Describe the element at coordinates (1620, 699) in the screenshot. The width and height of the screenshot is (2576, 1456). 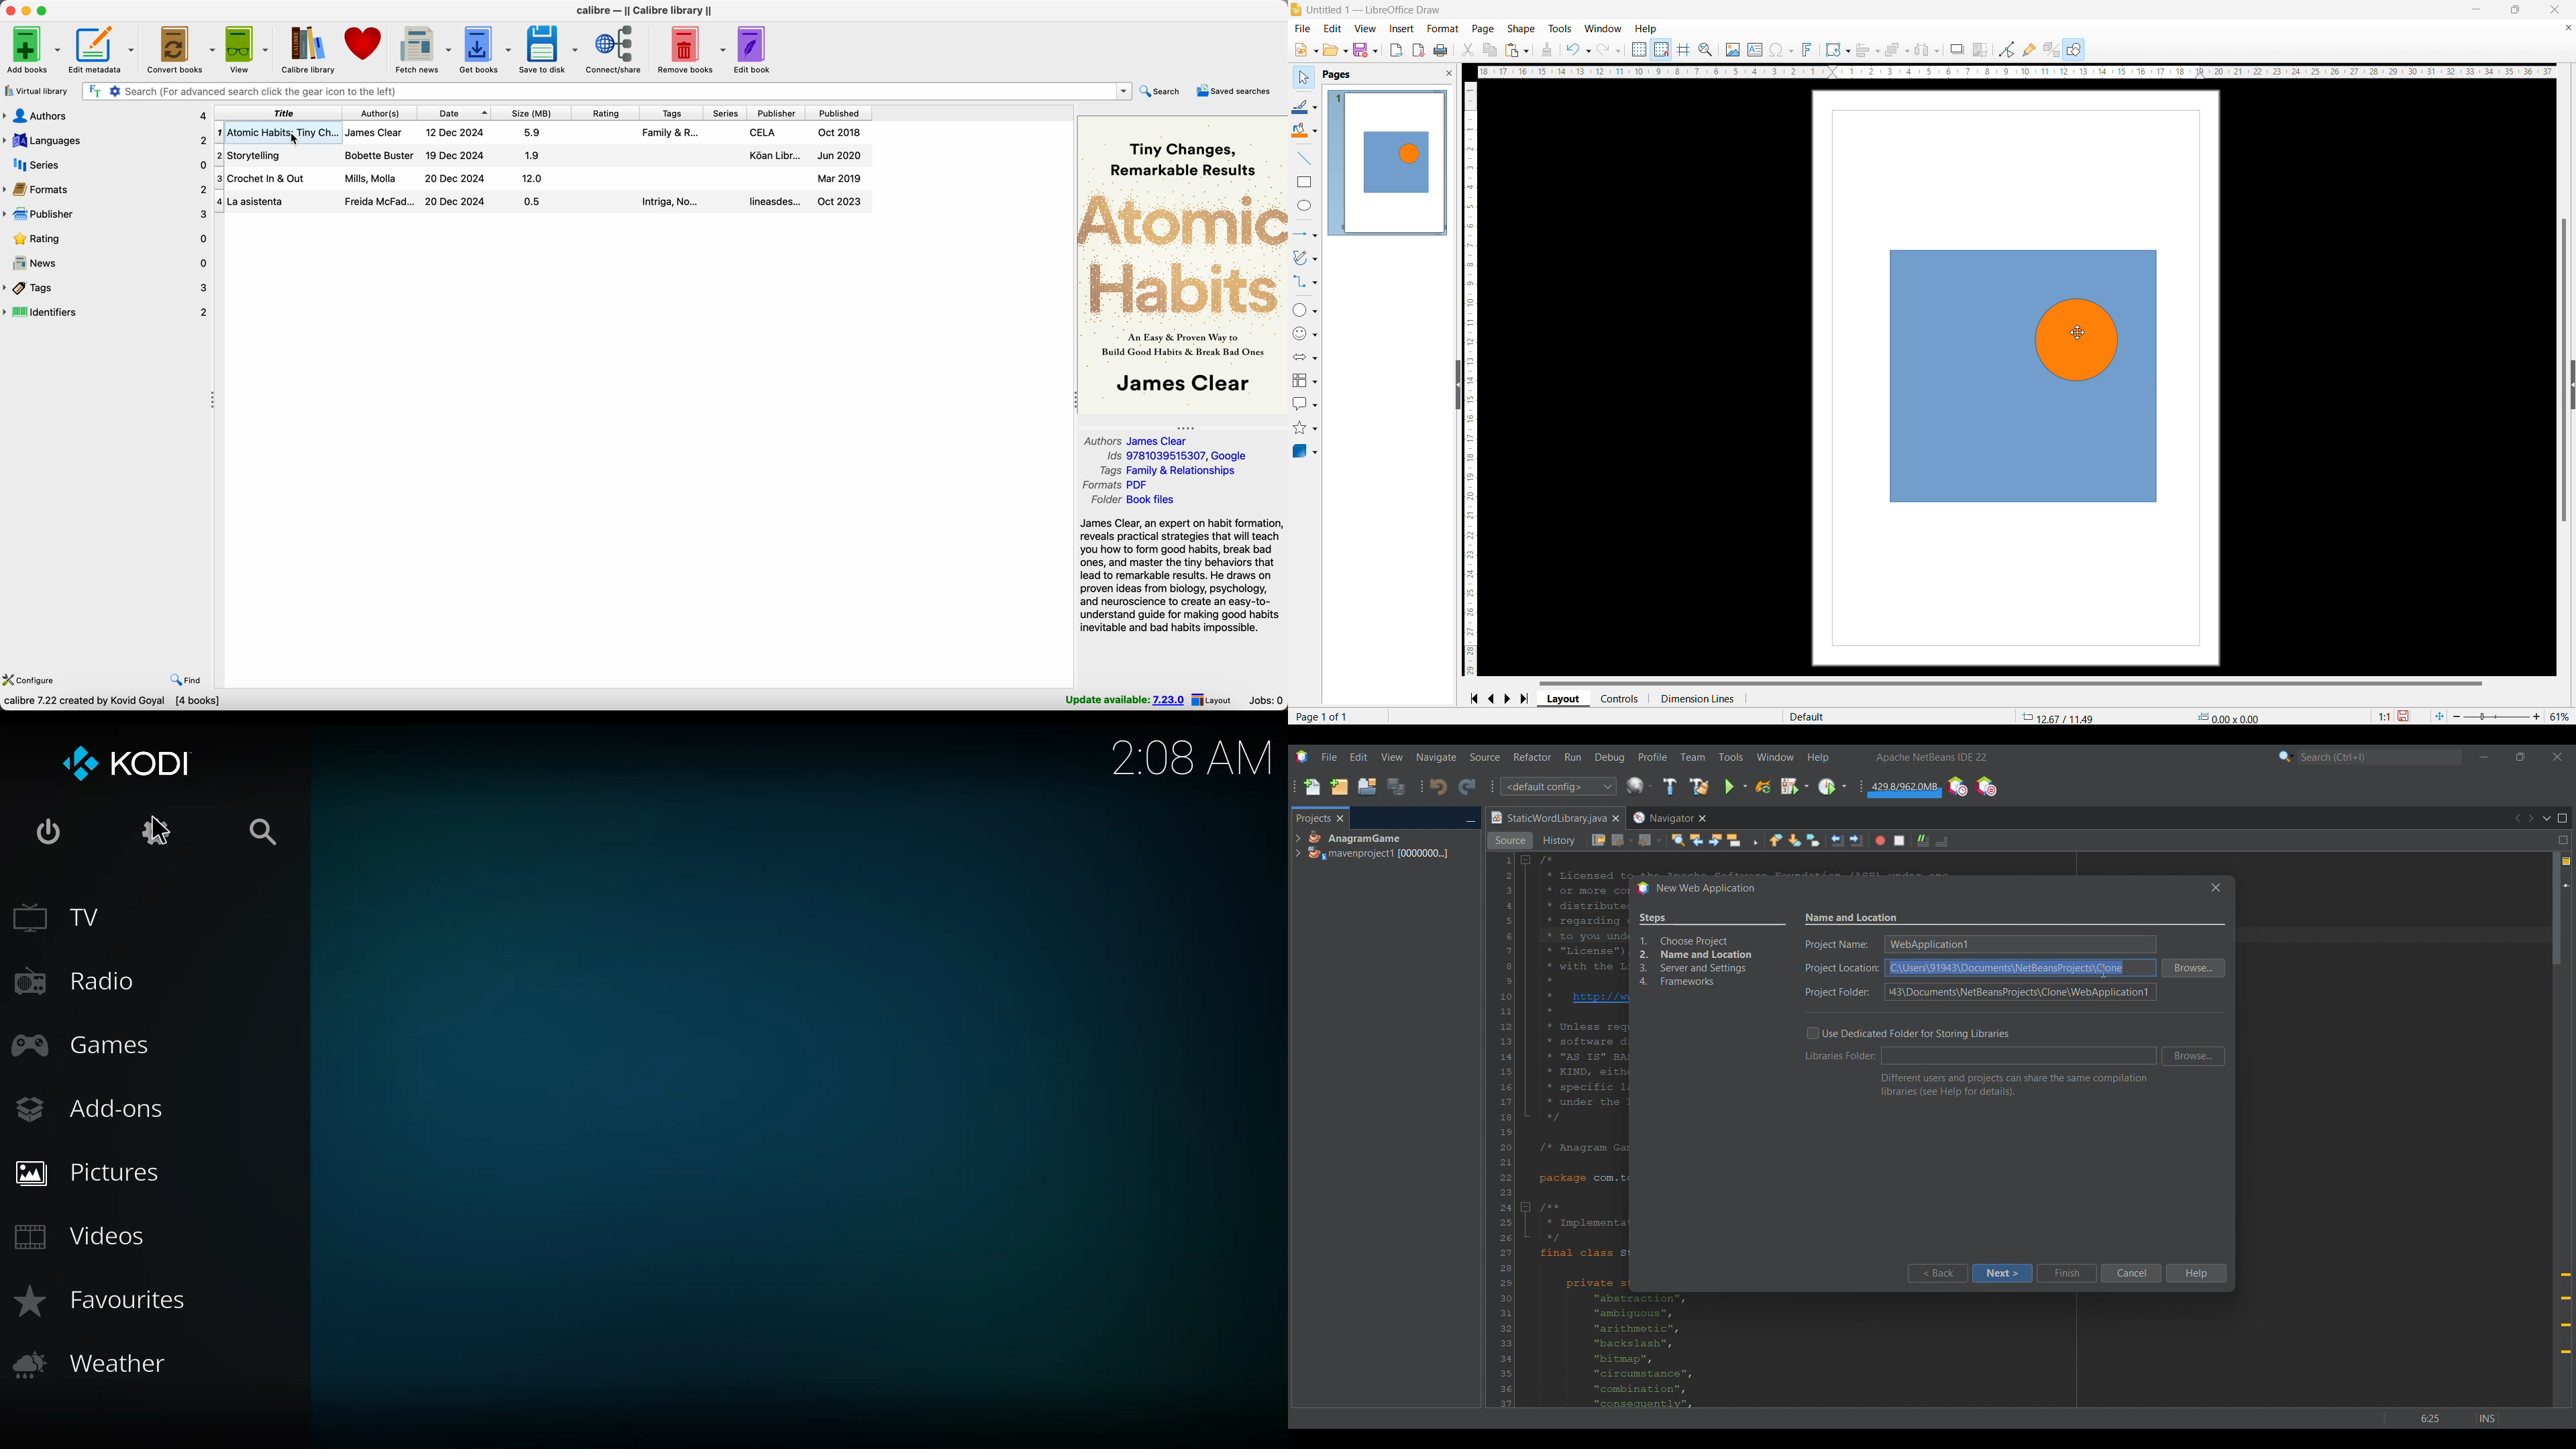
I see `controls` at that location.